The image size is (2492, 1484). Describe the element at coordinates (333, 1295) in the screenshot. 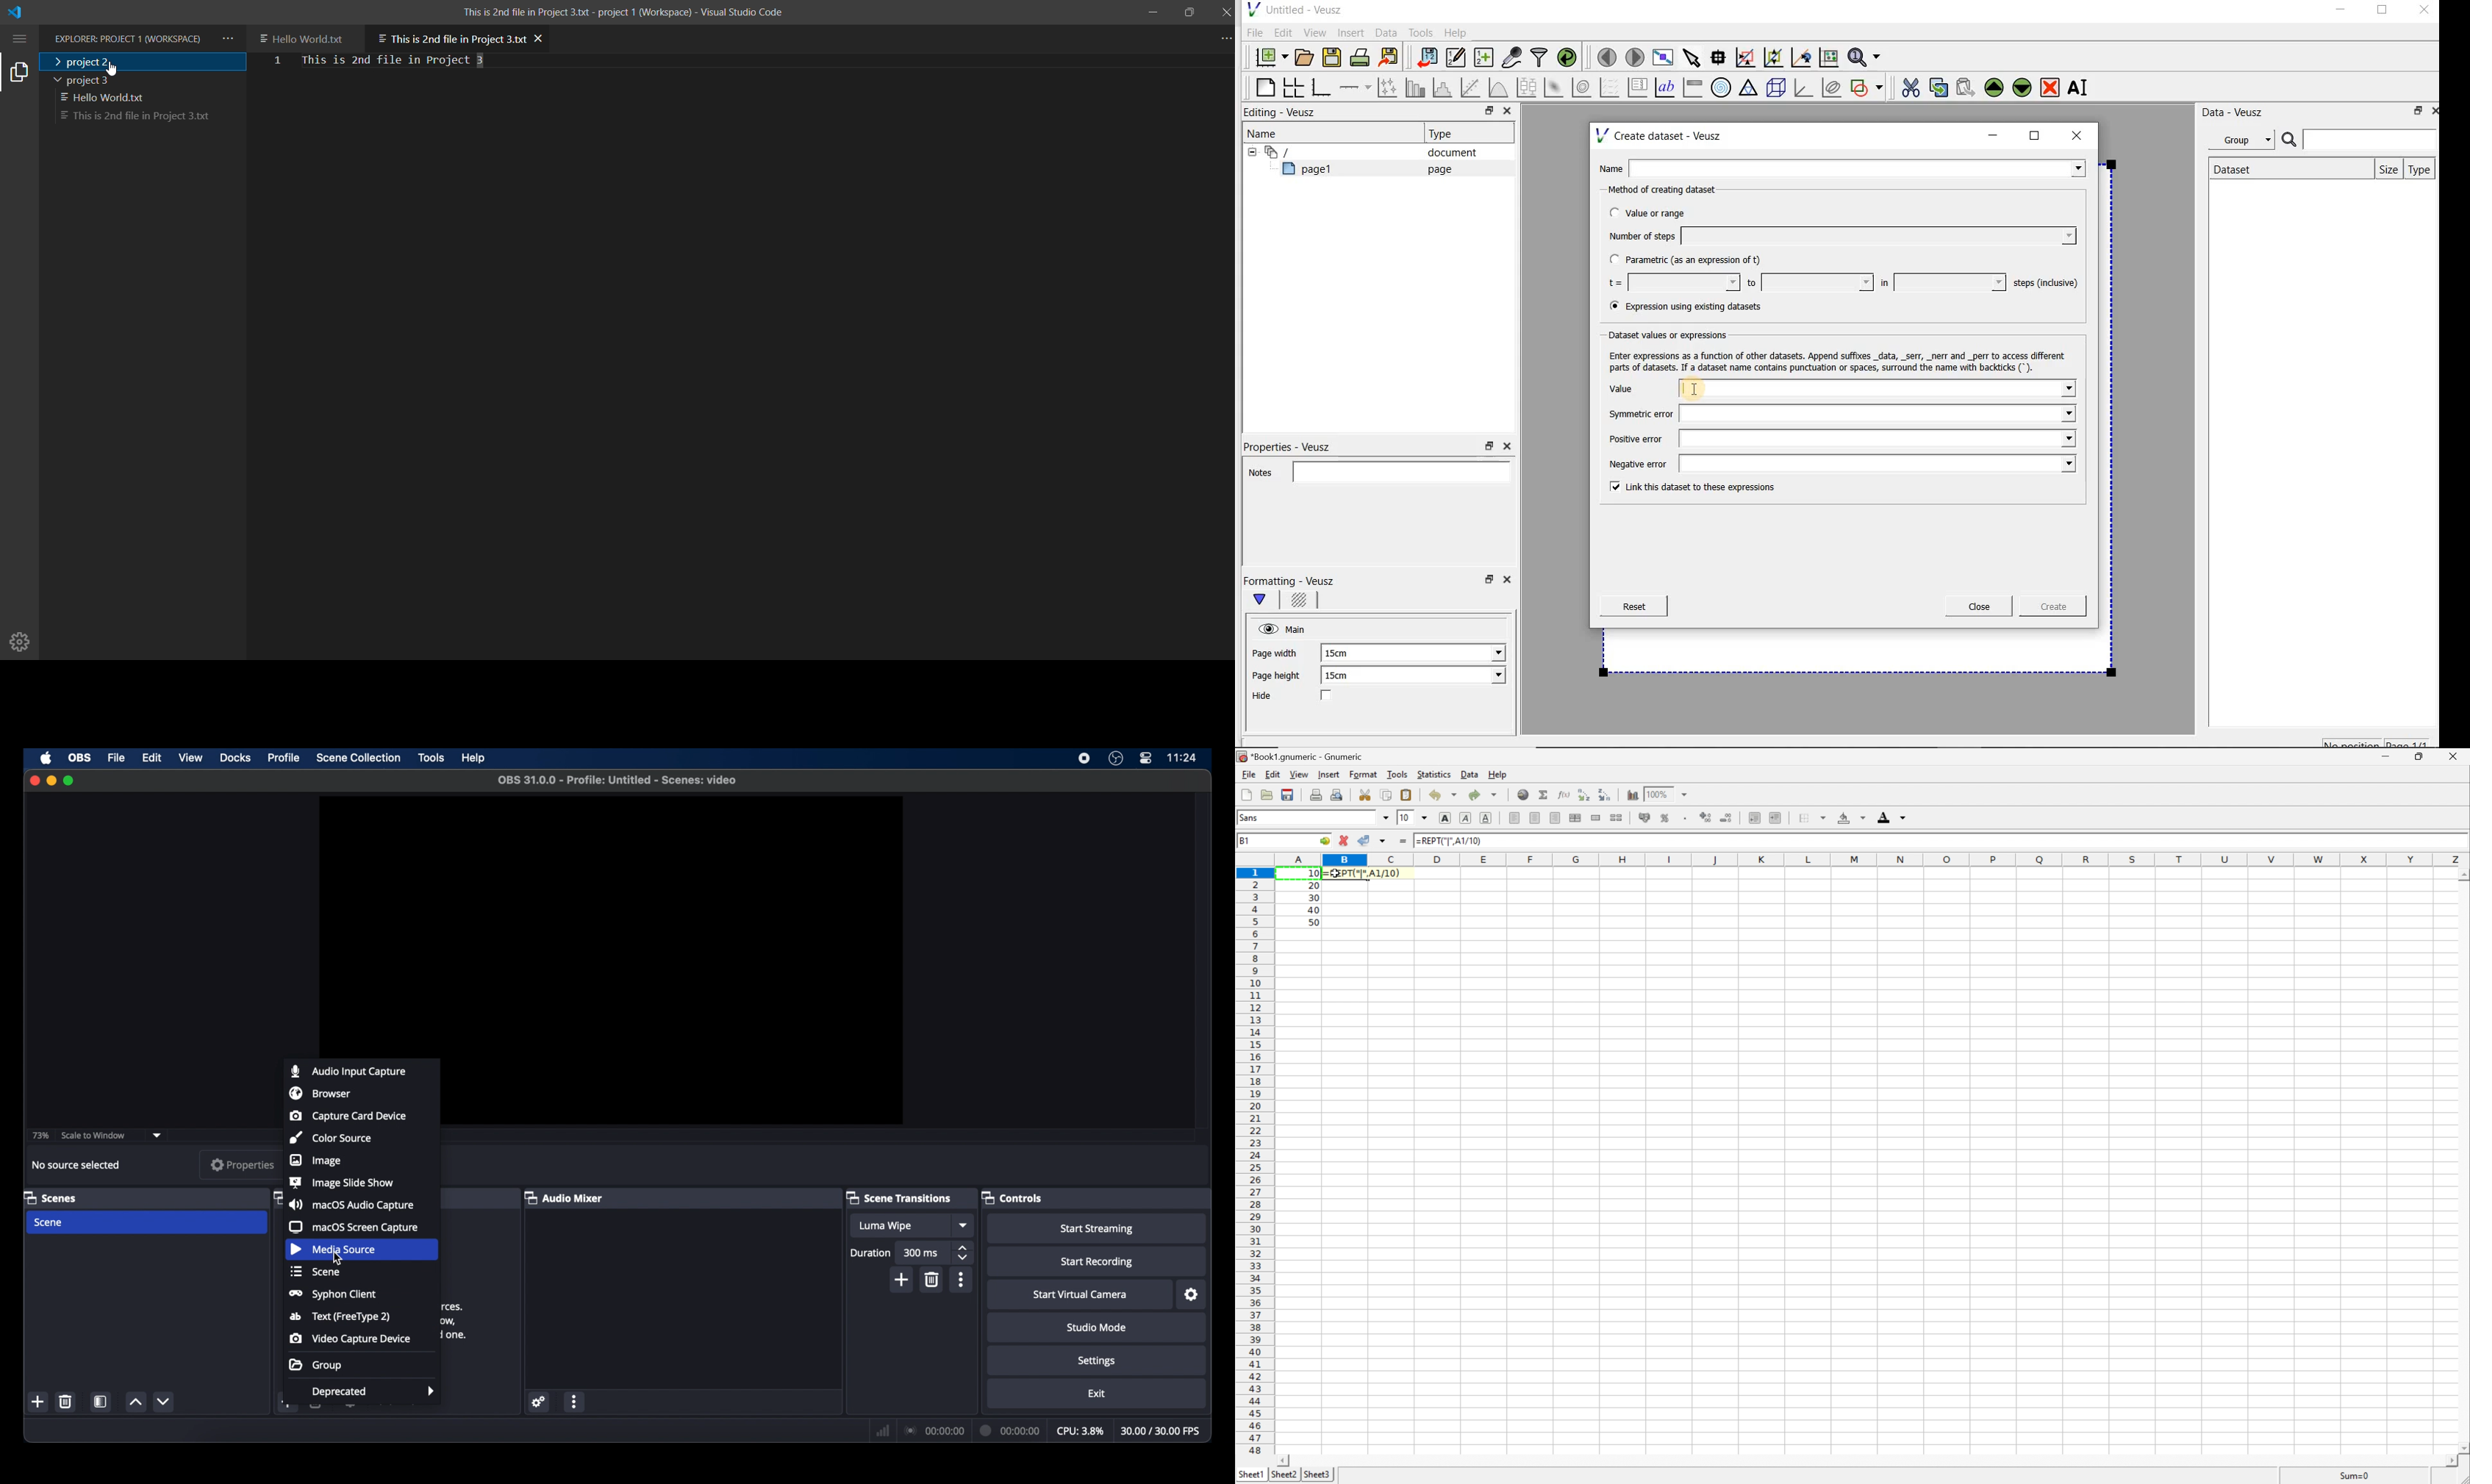

I see `syphon client` at that location.